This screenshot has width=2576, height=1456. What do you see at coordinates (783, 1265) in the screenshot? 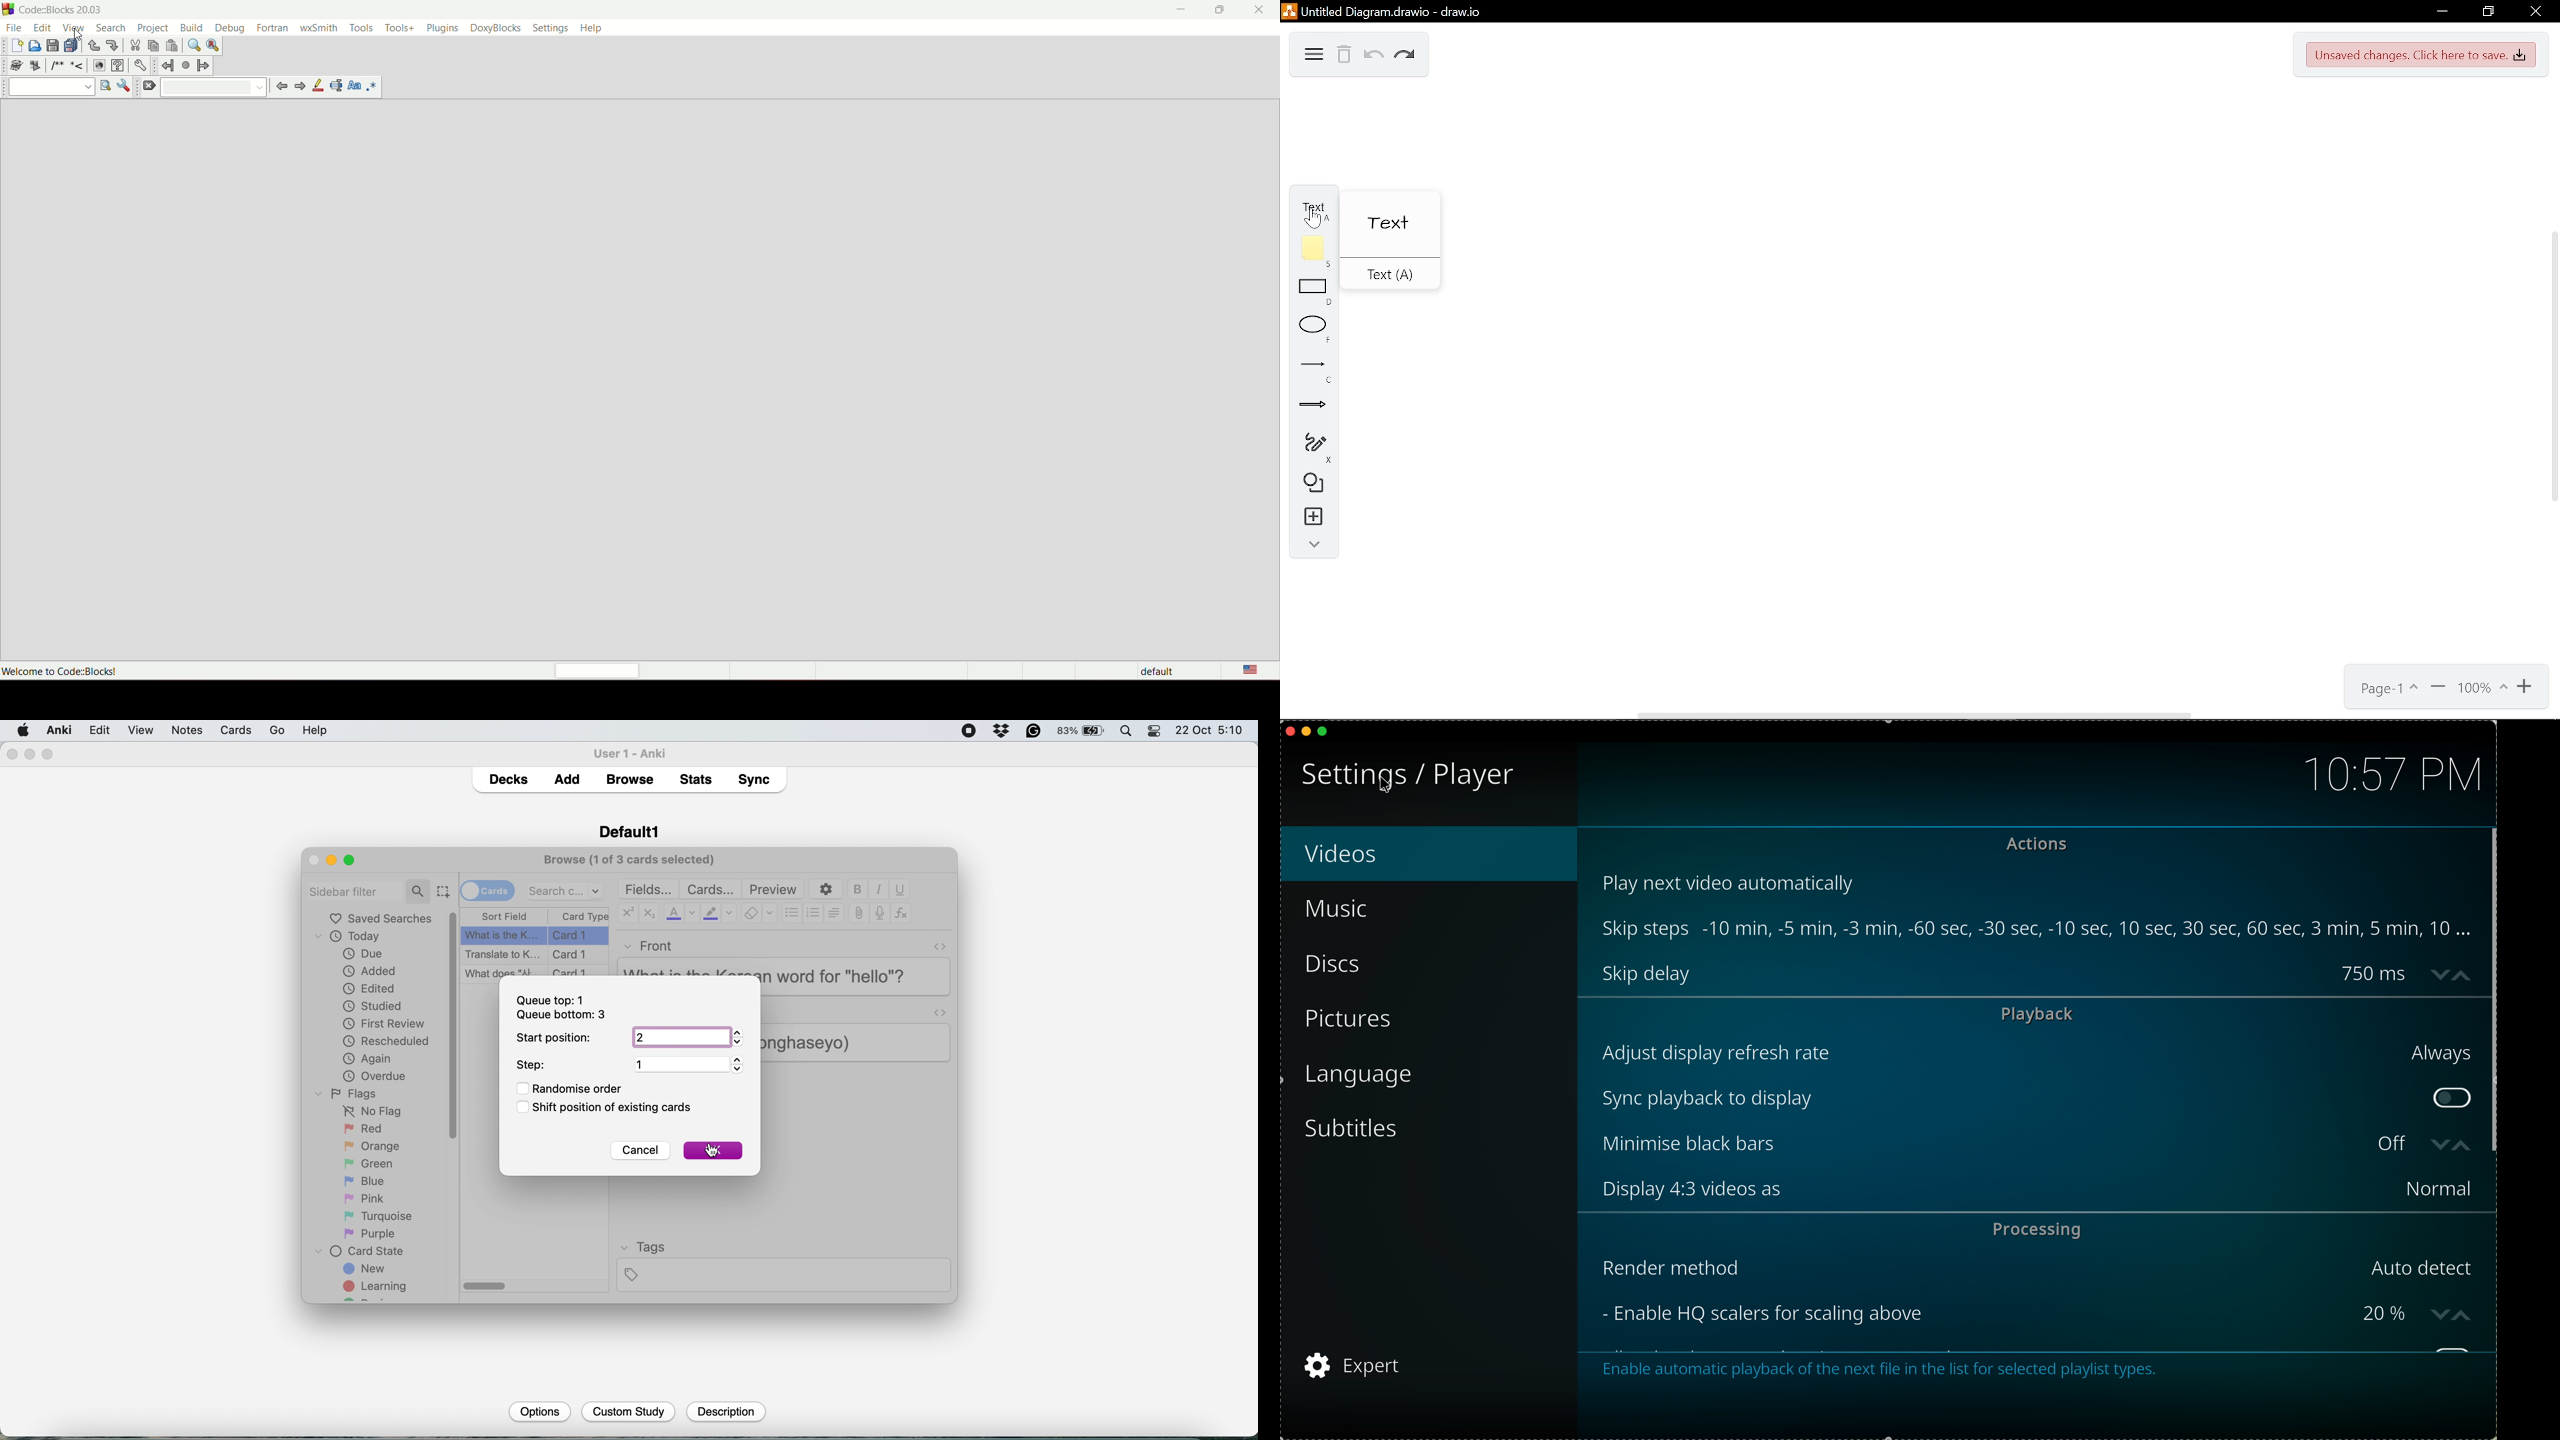
I see `tags` at bounding box center [783, 1265].